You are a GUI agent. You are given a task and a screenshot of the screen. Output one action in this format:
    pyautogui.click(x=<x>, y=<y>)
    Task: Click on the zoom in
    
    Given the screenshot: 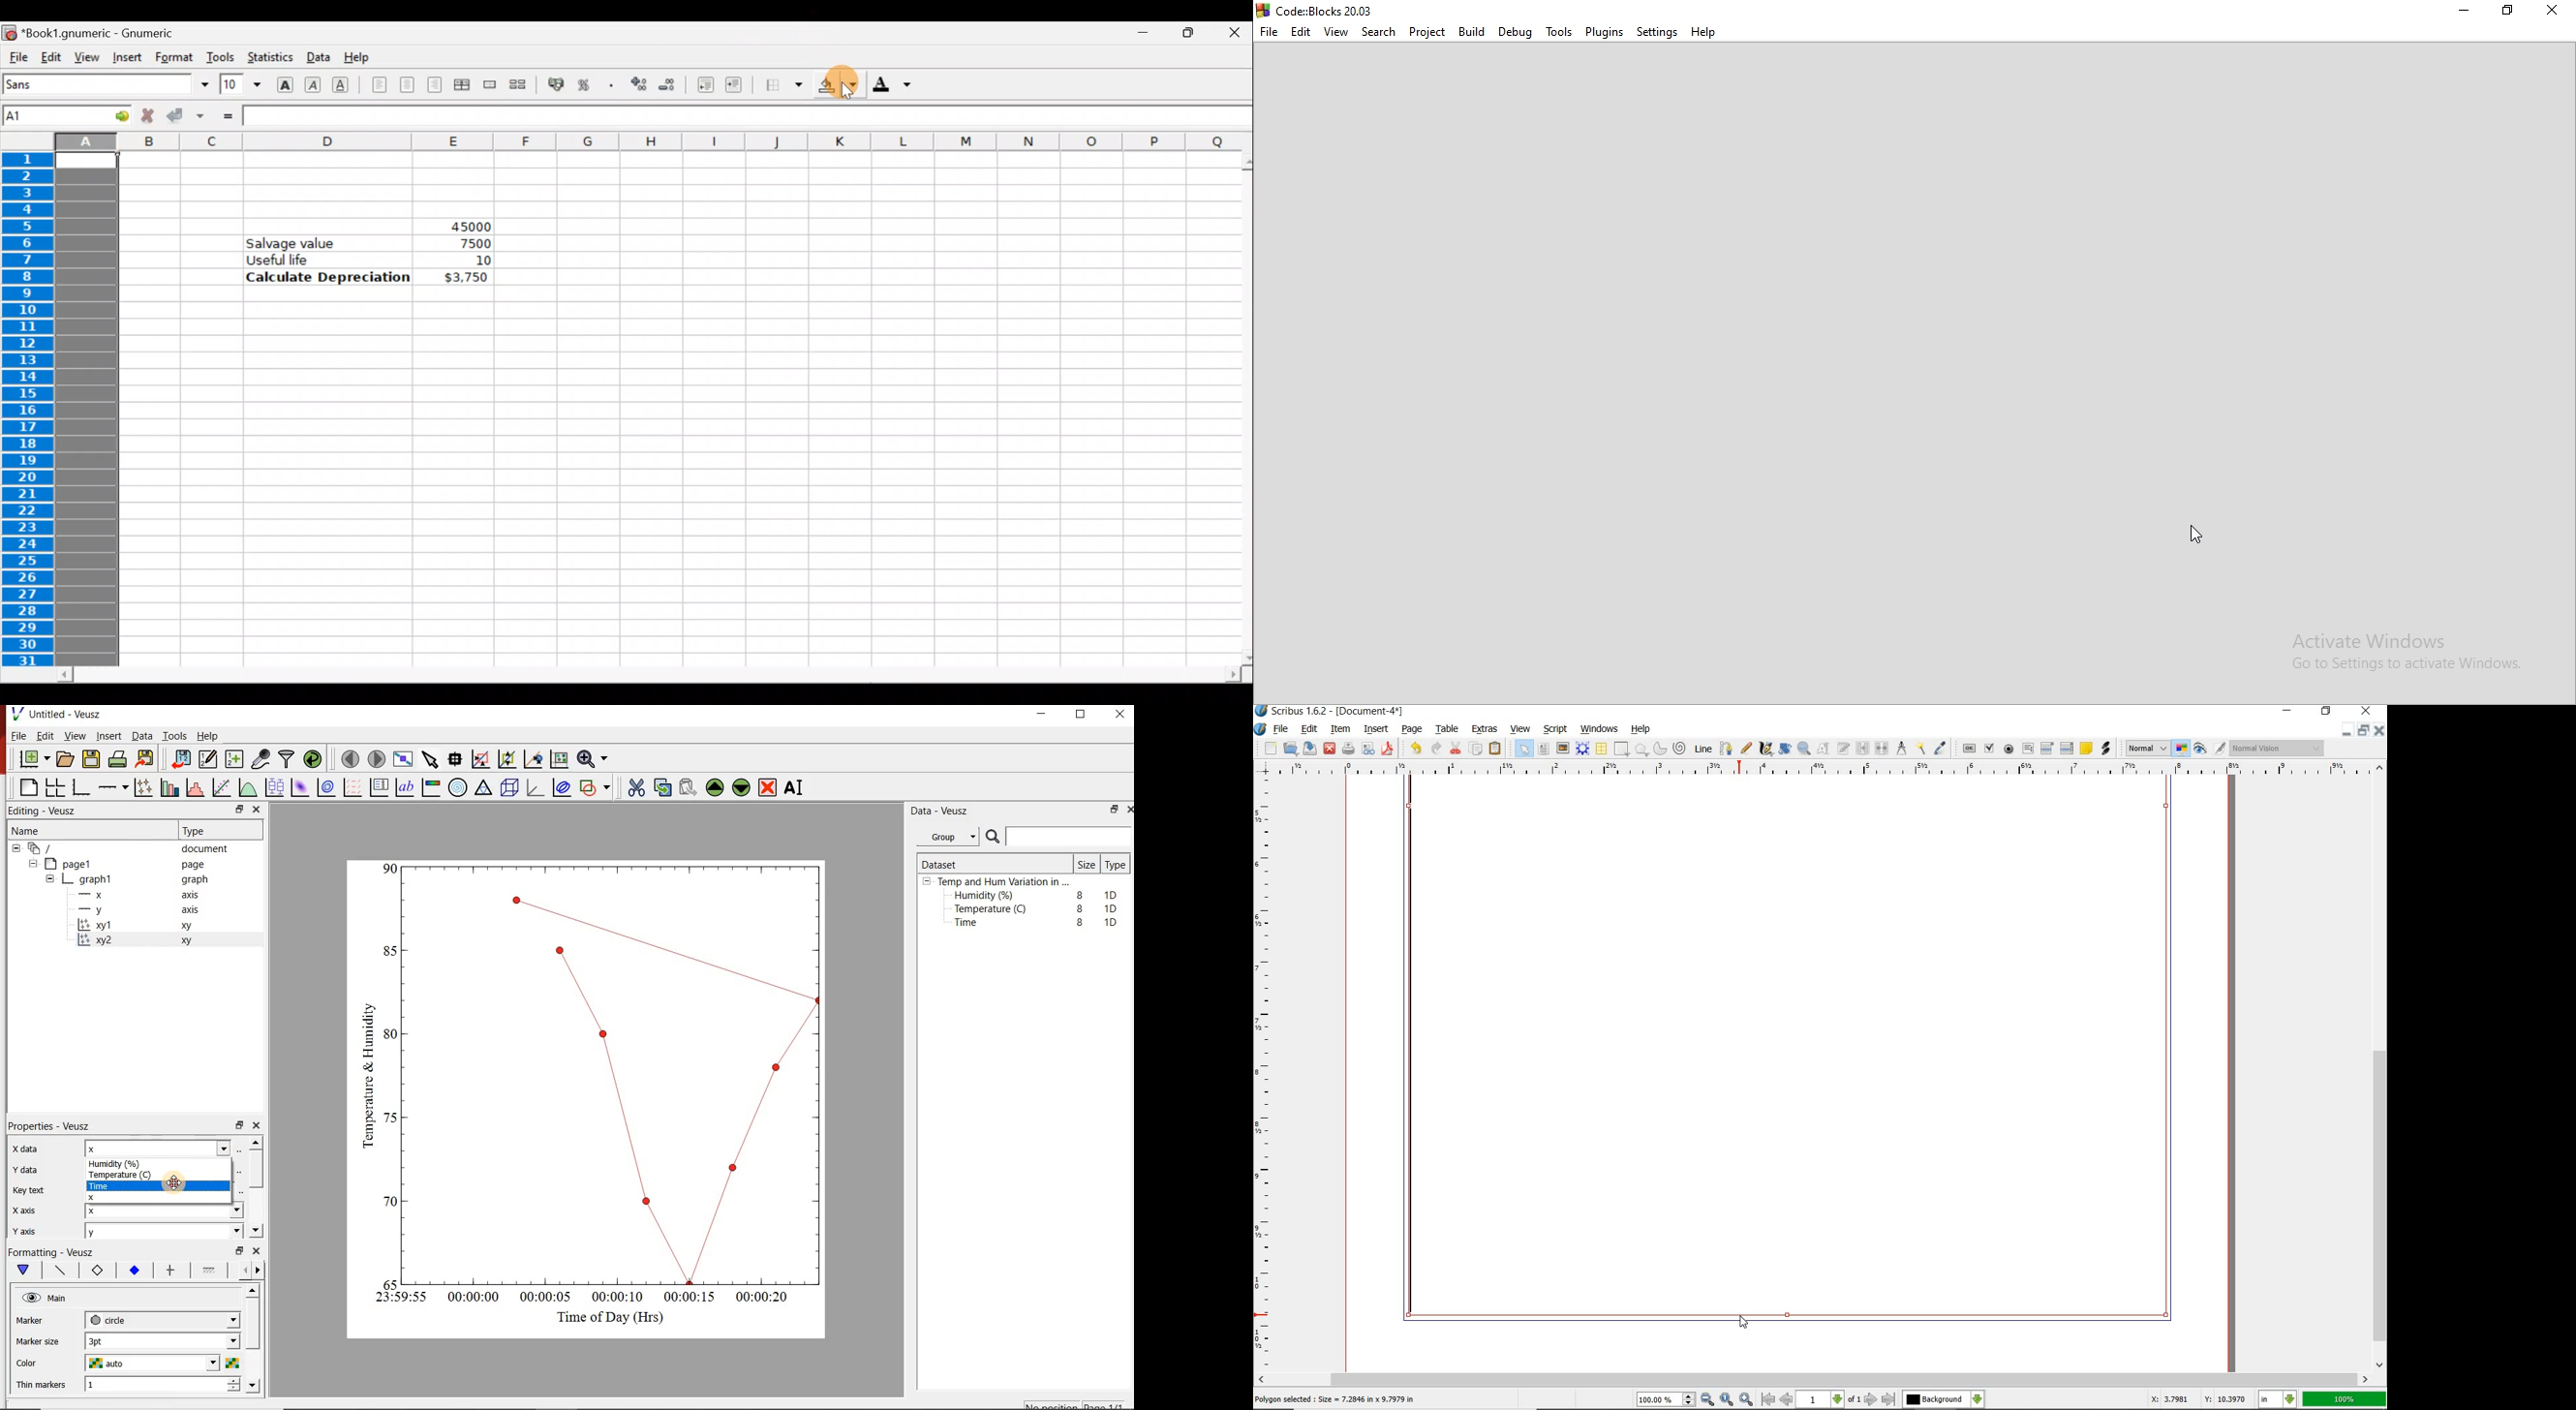 What is the action you would take?
    pyautogui.click(x=1747, y=1399)
    